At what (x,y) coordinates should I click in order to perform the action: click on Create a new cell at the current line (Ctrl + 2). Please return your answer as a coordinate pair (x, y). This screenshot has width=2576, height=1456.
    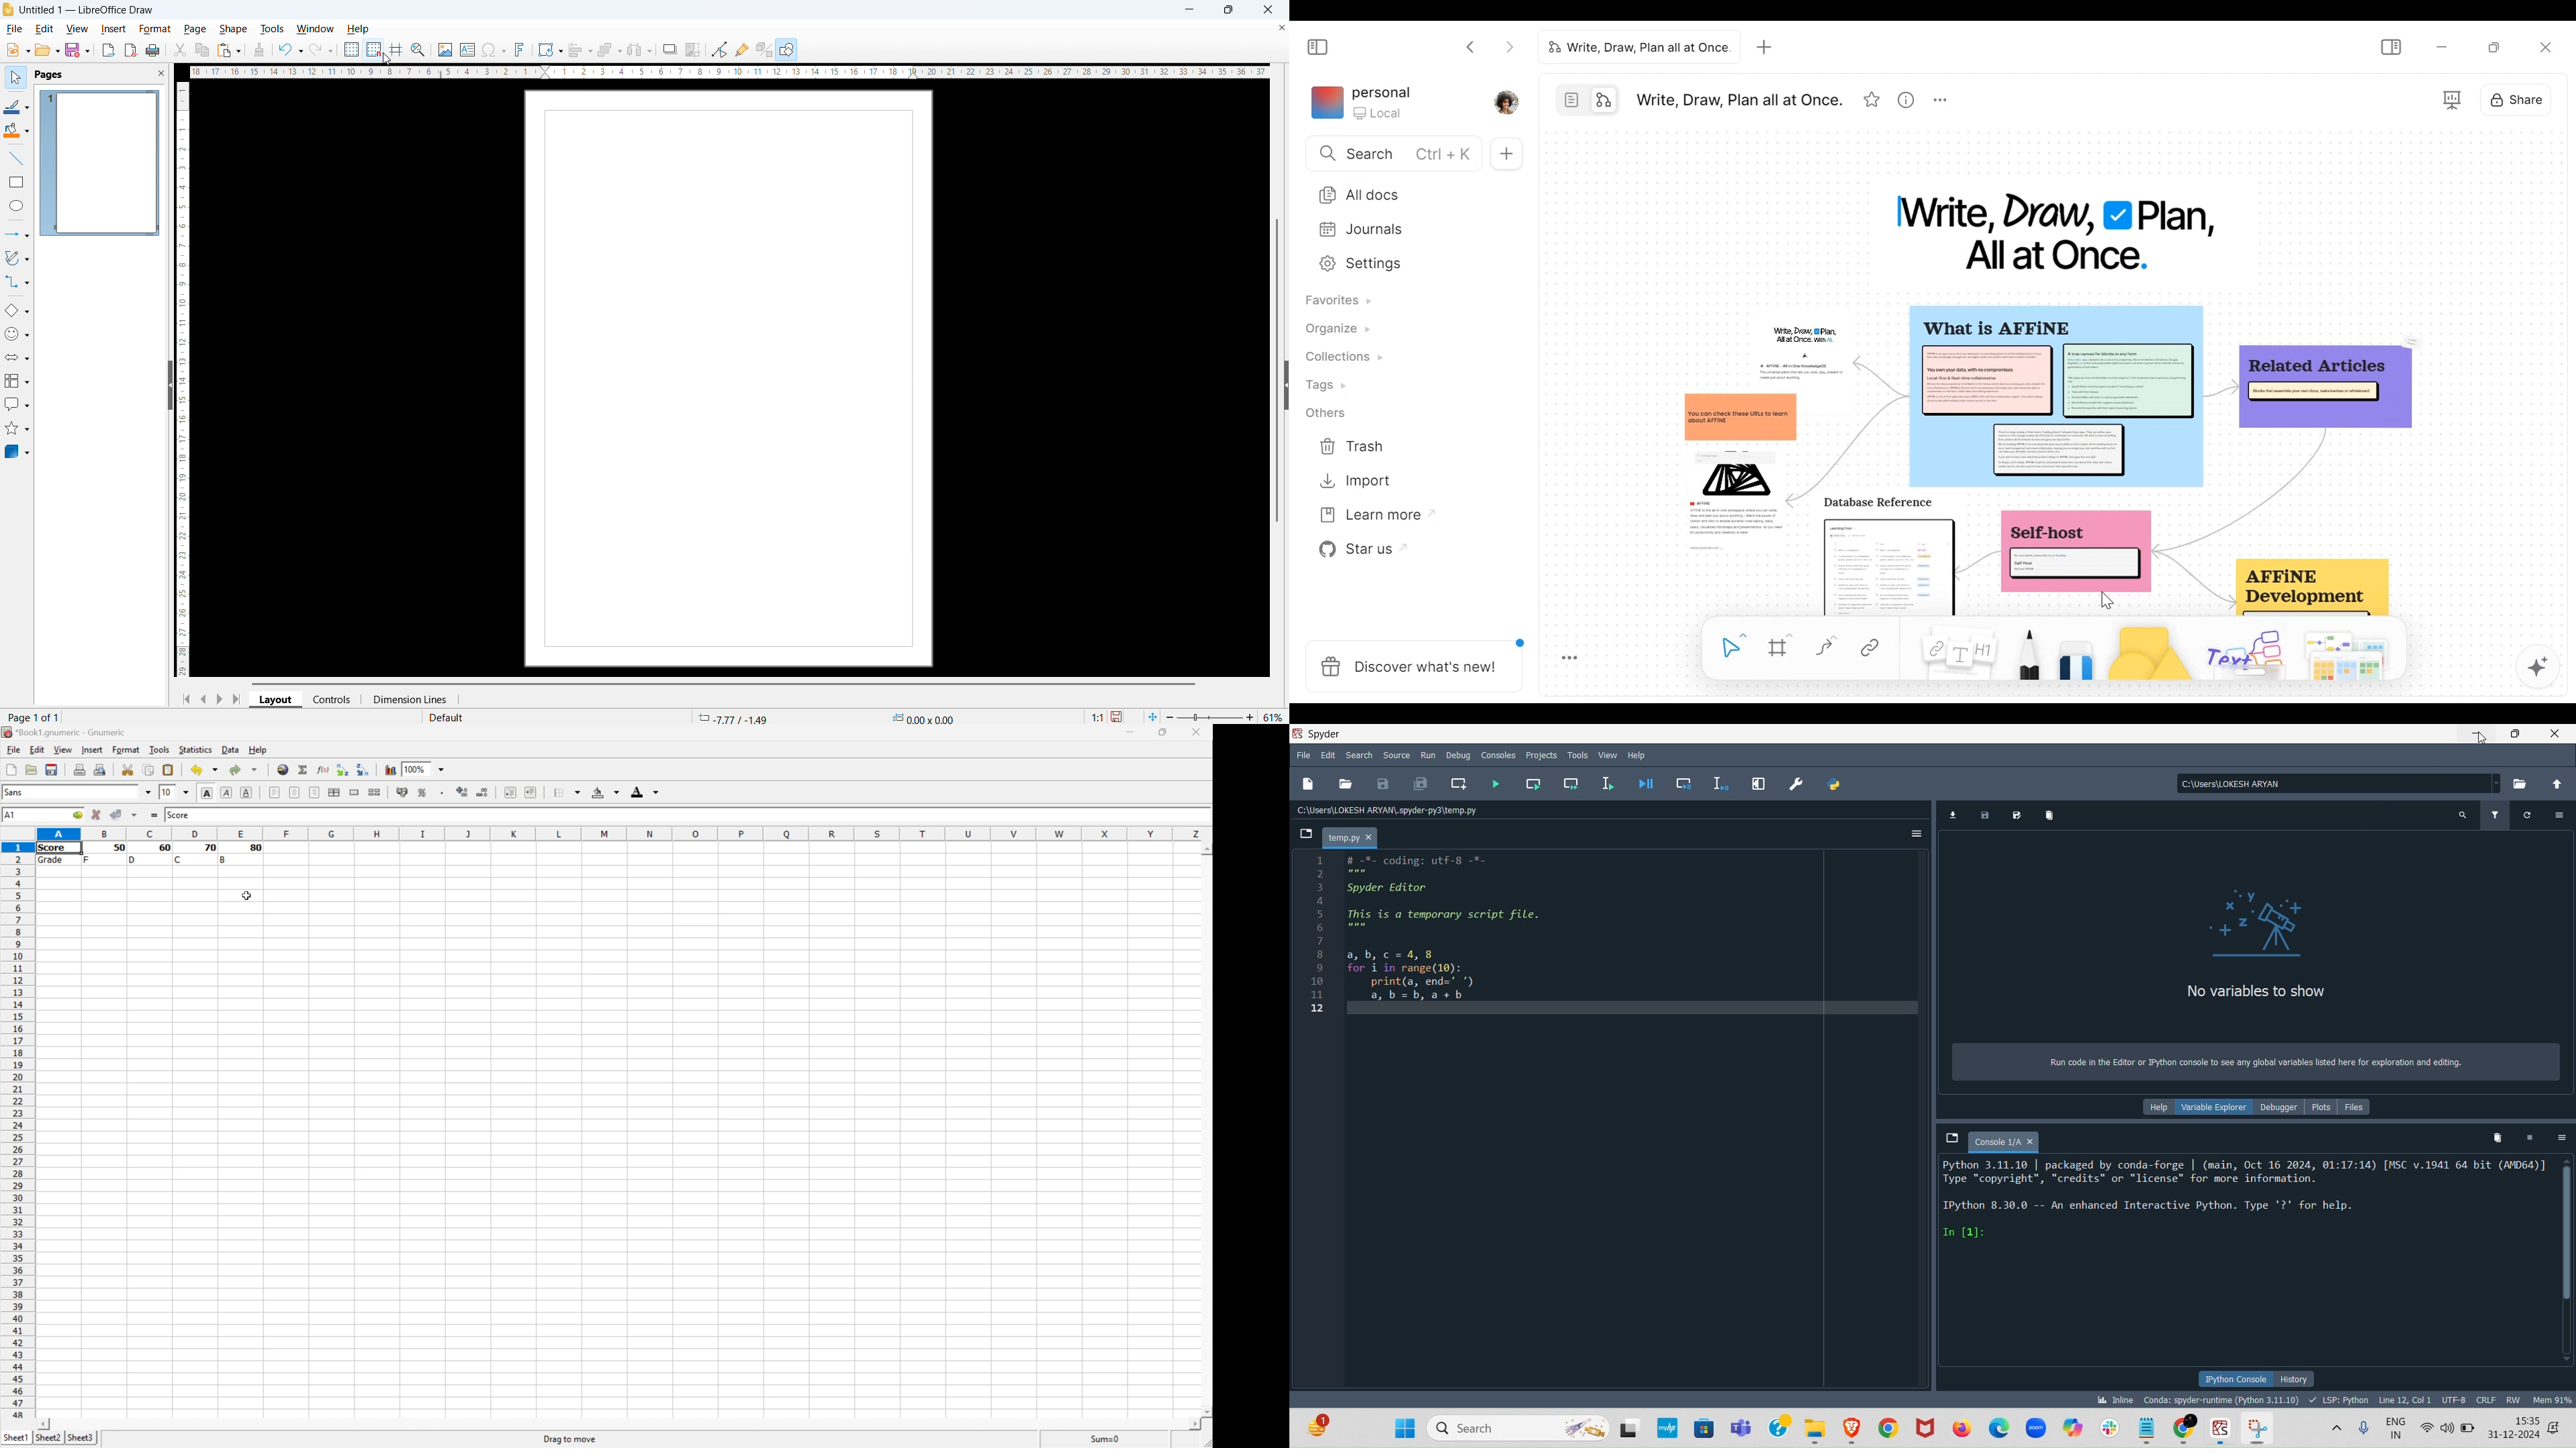
    Looking at the image, I should click on (1457, 784).